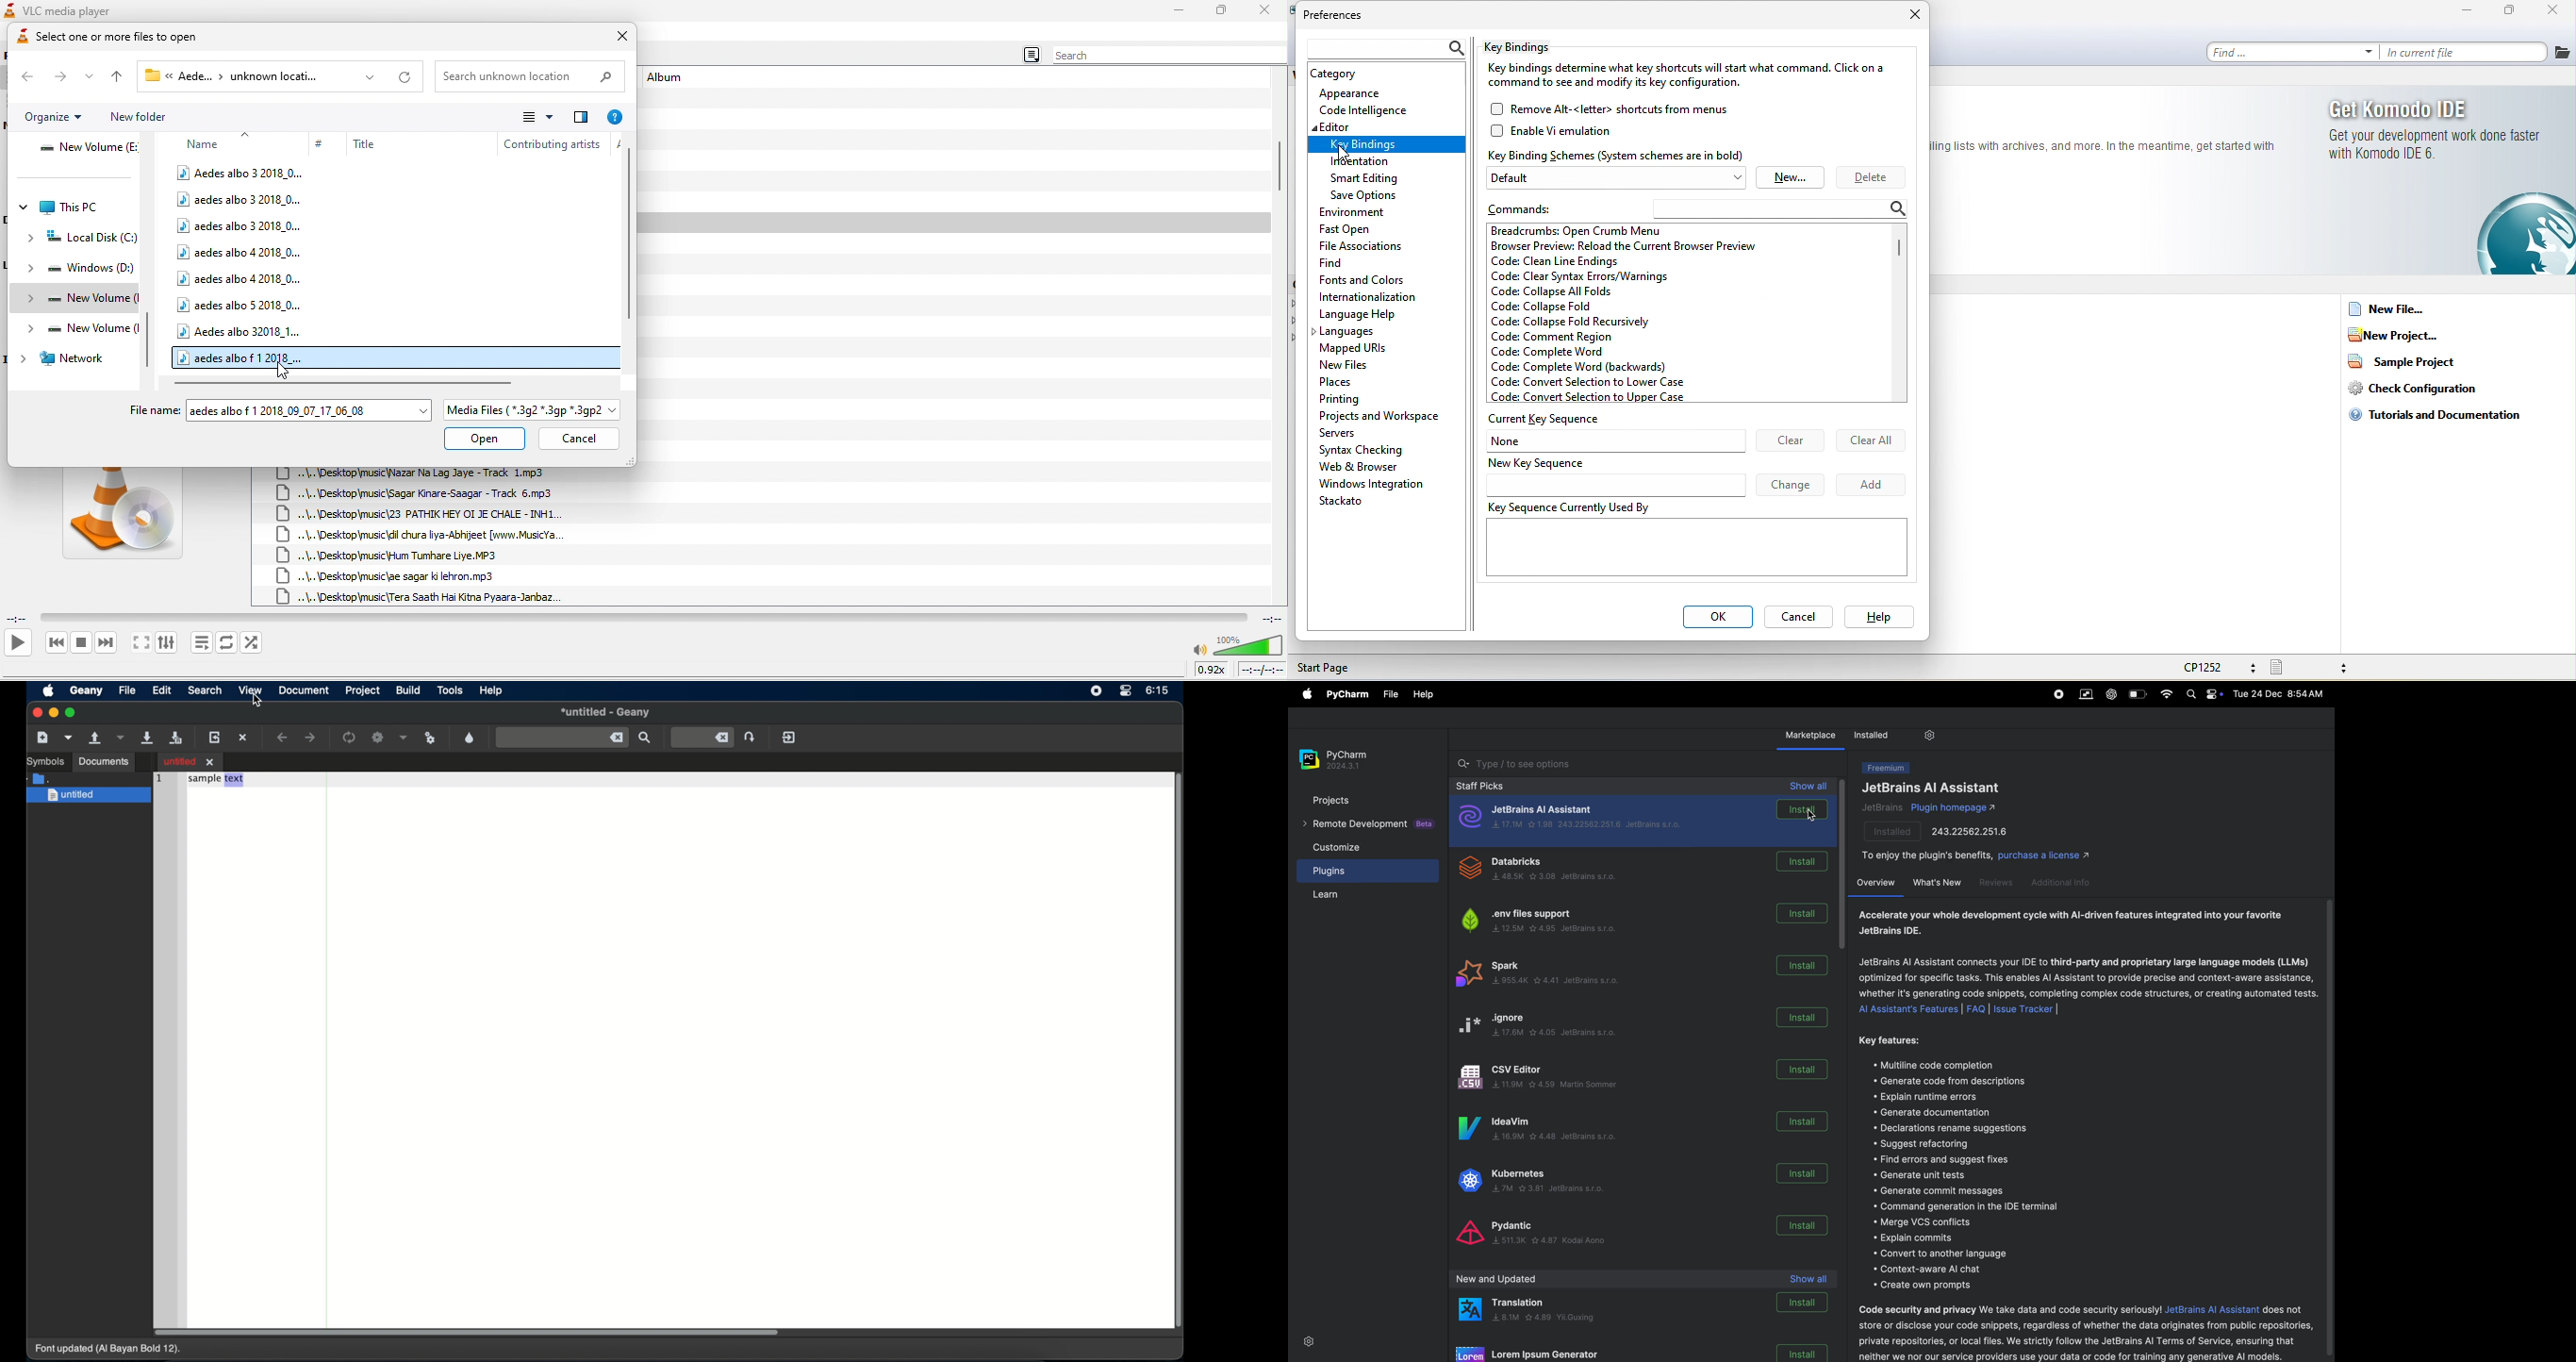  Describe the element at coordinates (1796, 914) in the screenshot. I see `install` at that location.